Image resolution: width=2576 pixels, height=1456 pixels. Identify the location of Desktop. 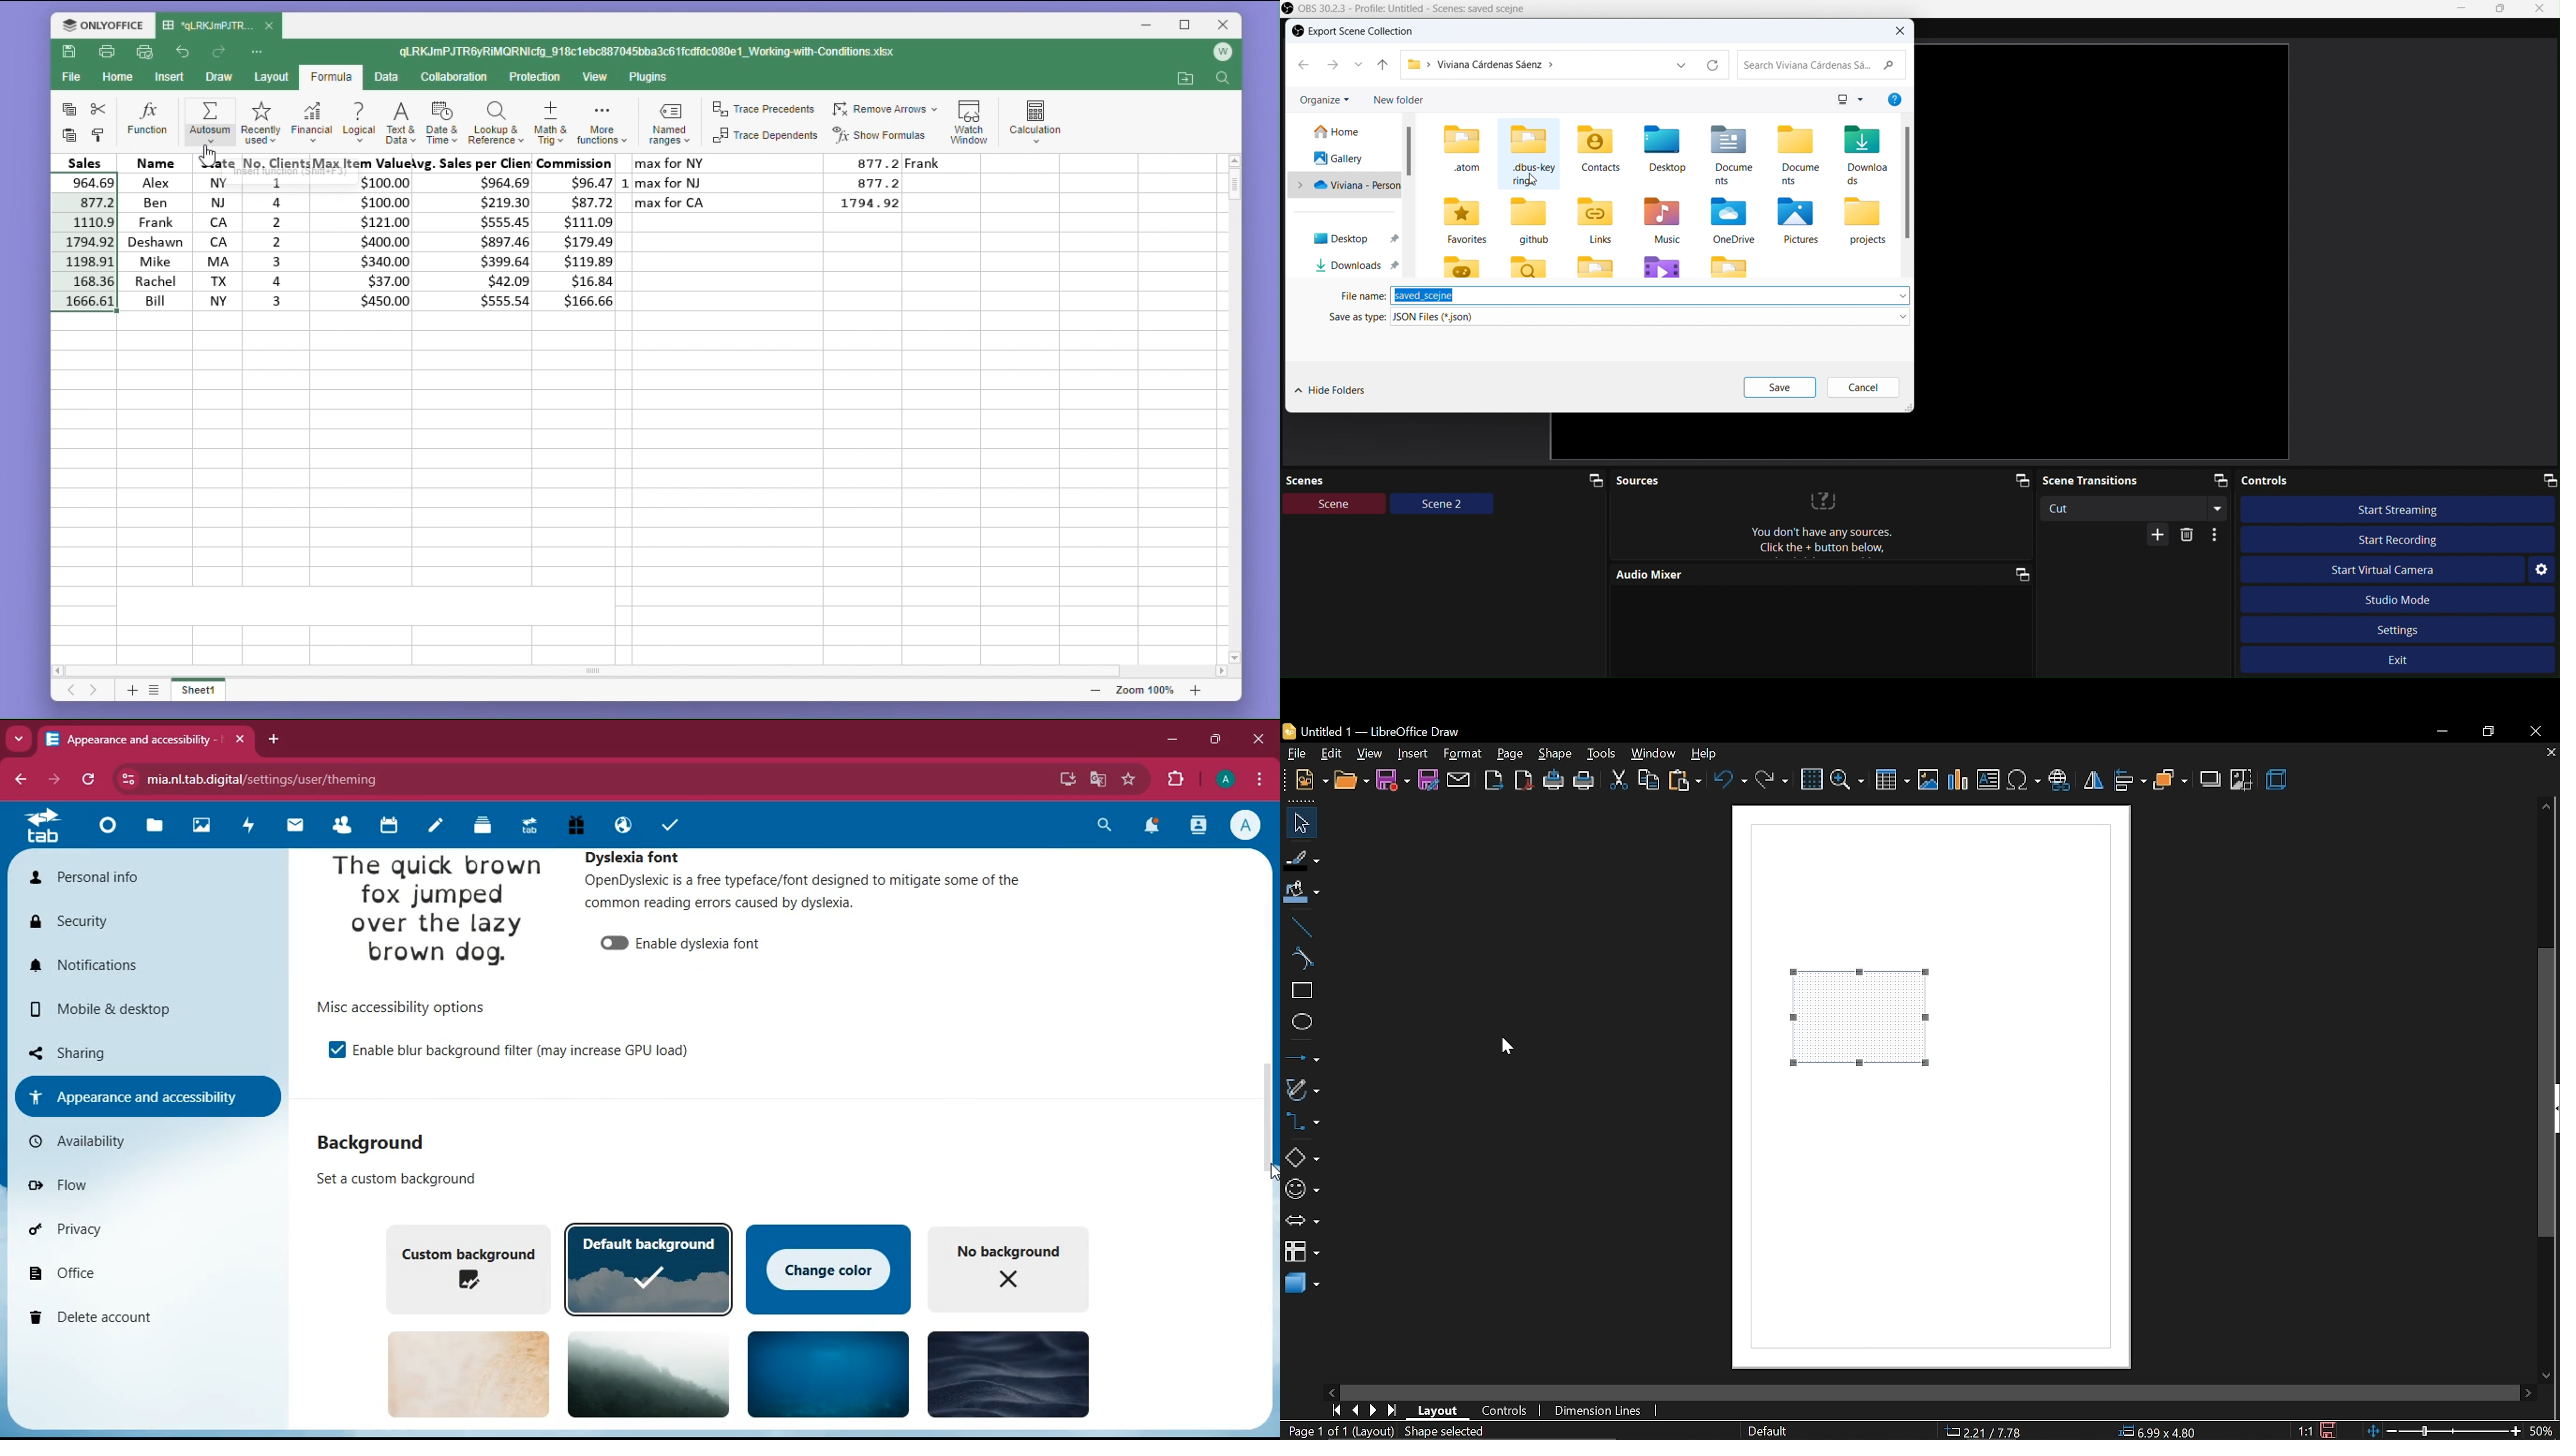
(1348, 240).